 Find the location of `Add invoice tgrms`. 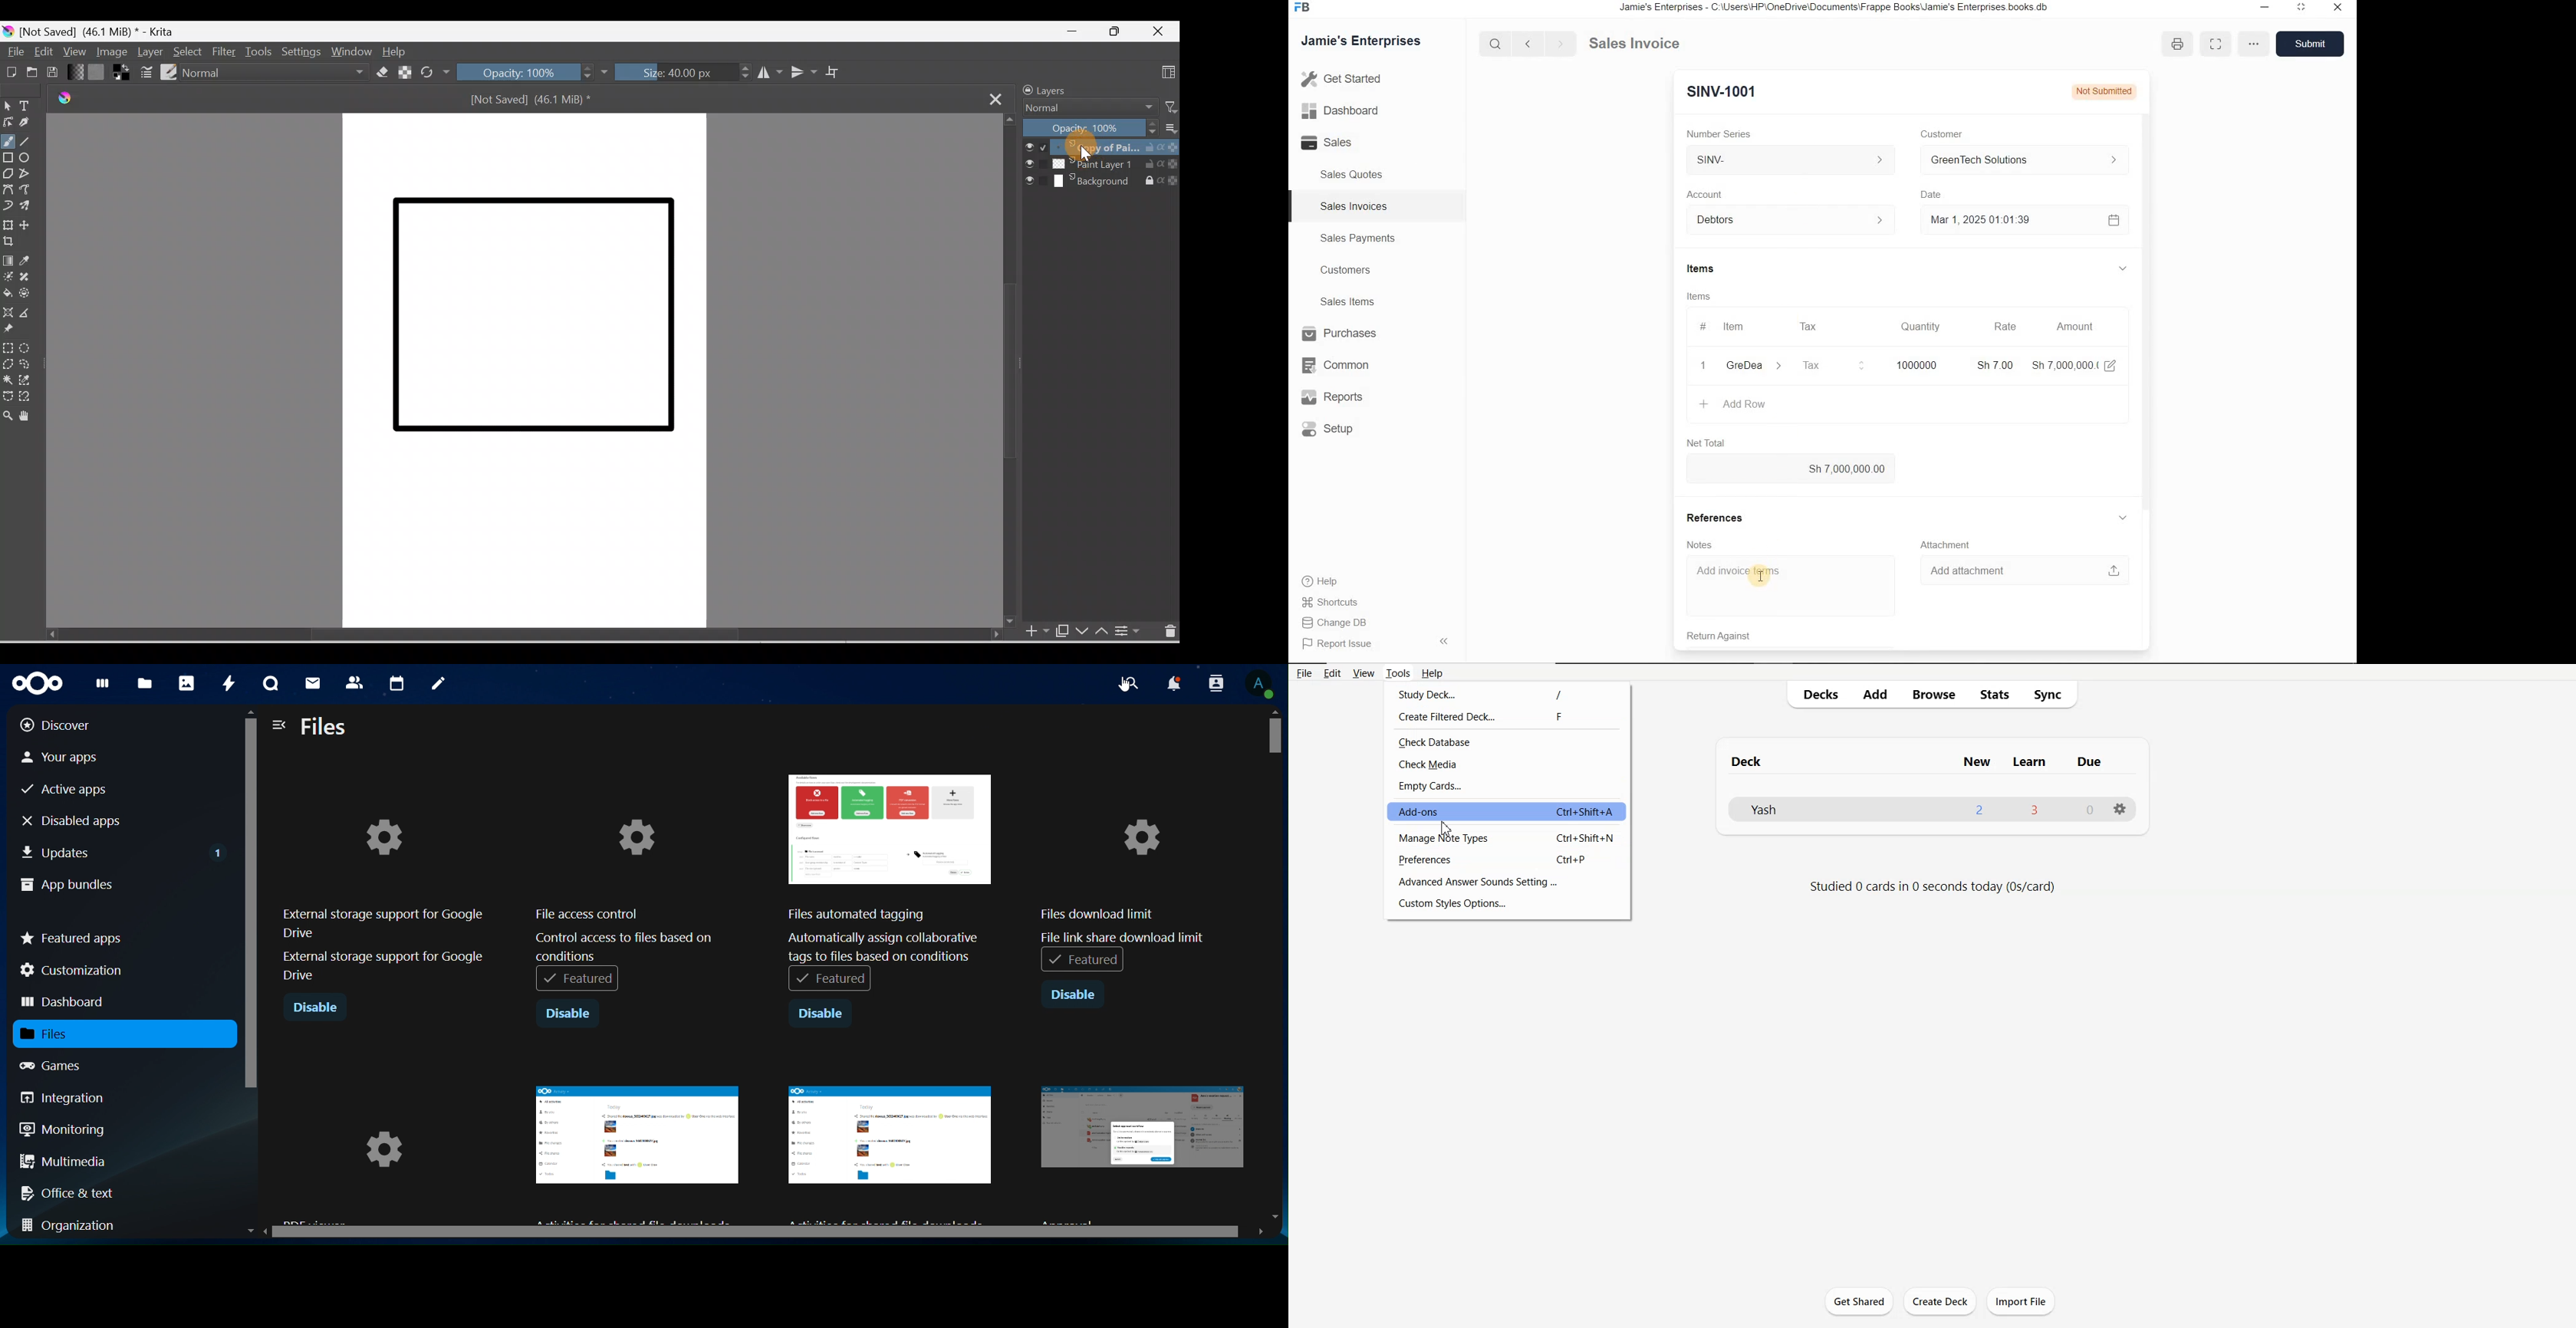

Add invoice tgrms is located at coordinates (1788, 586).